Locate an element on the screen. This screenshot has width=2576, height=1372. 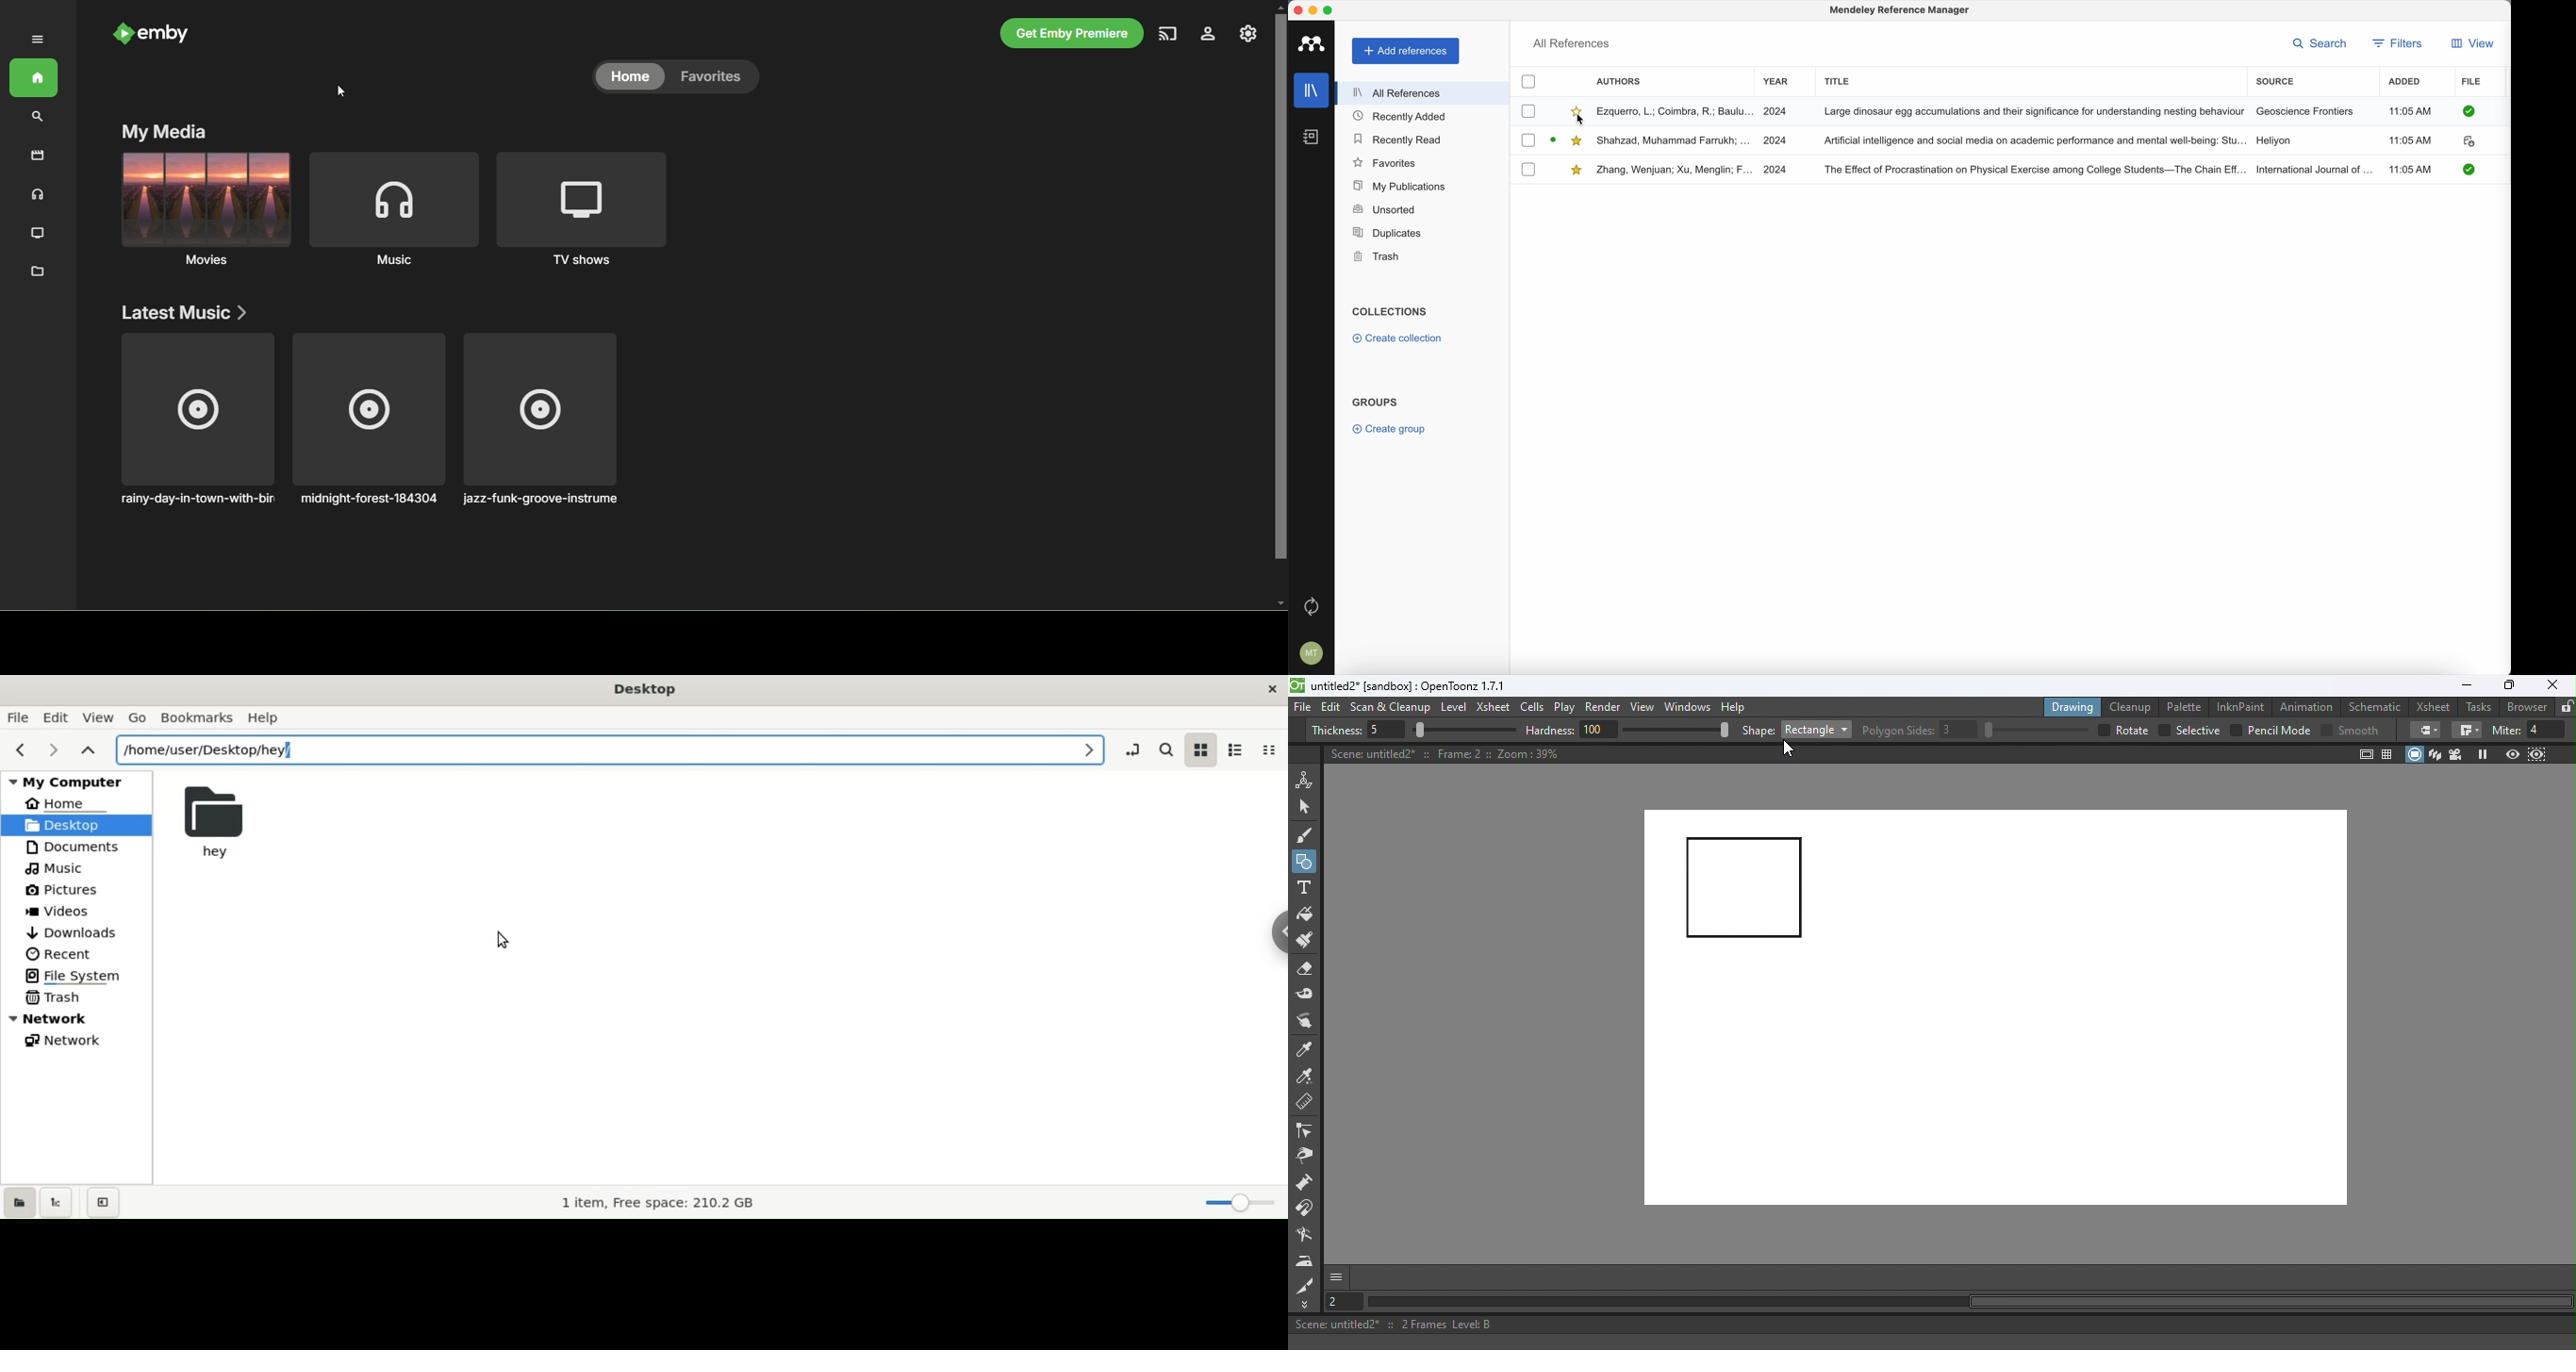
cursor is located at coordinates (1581, 121).